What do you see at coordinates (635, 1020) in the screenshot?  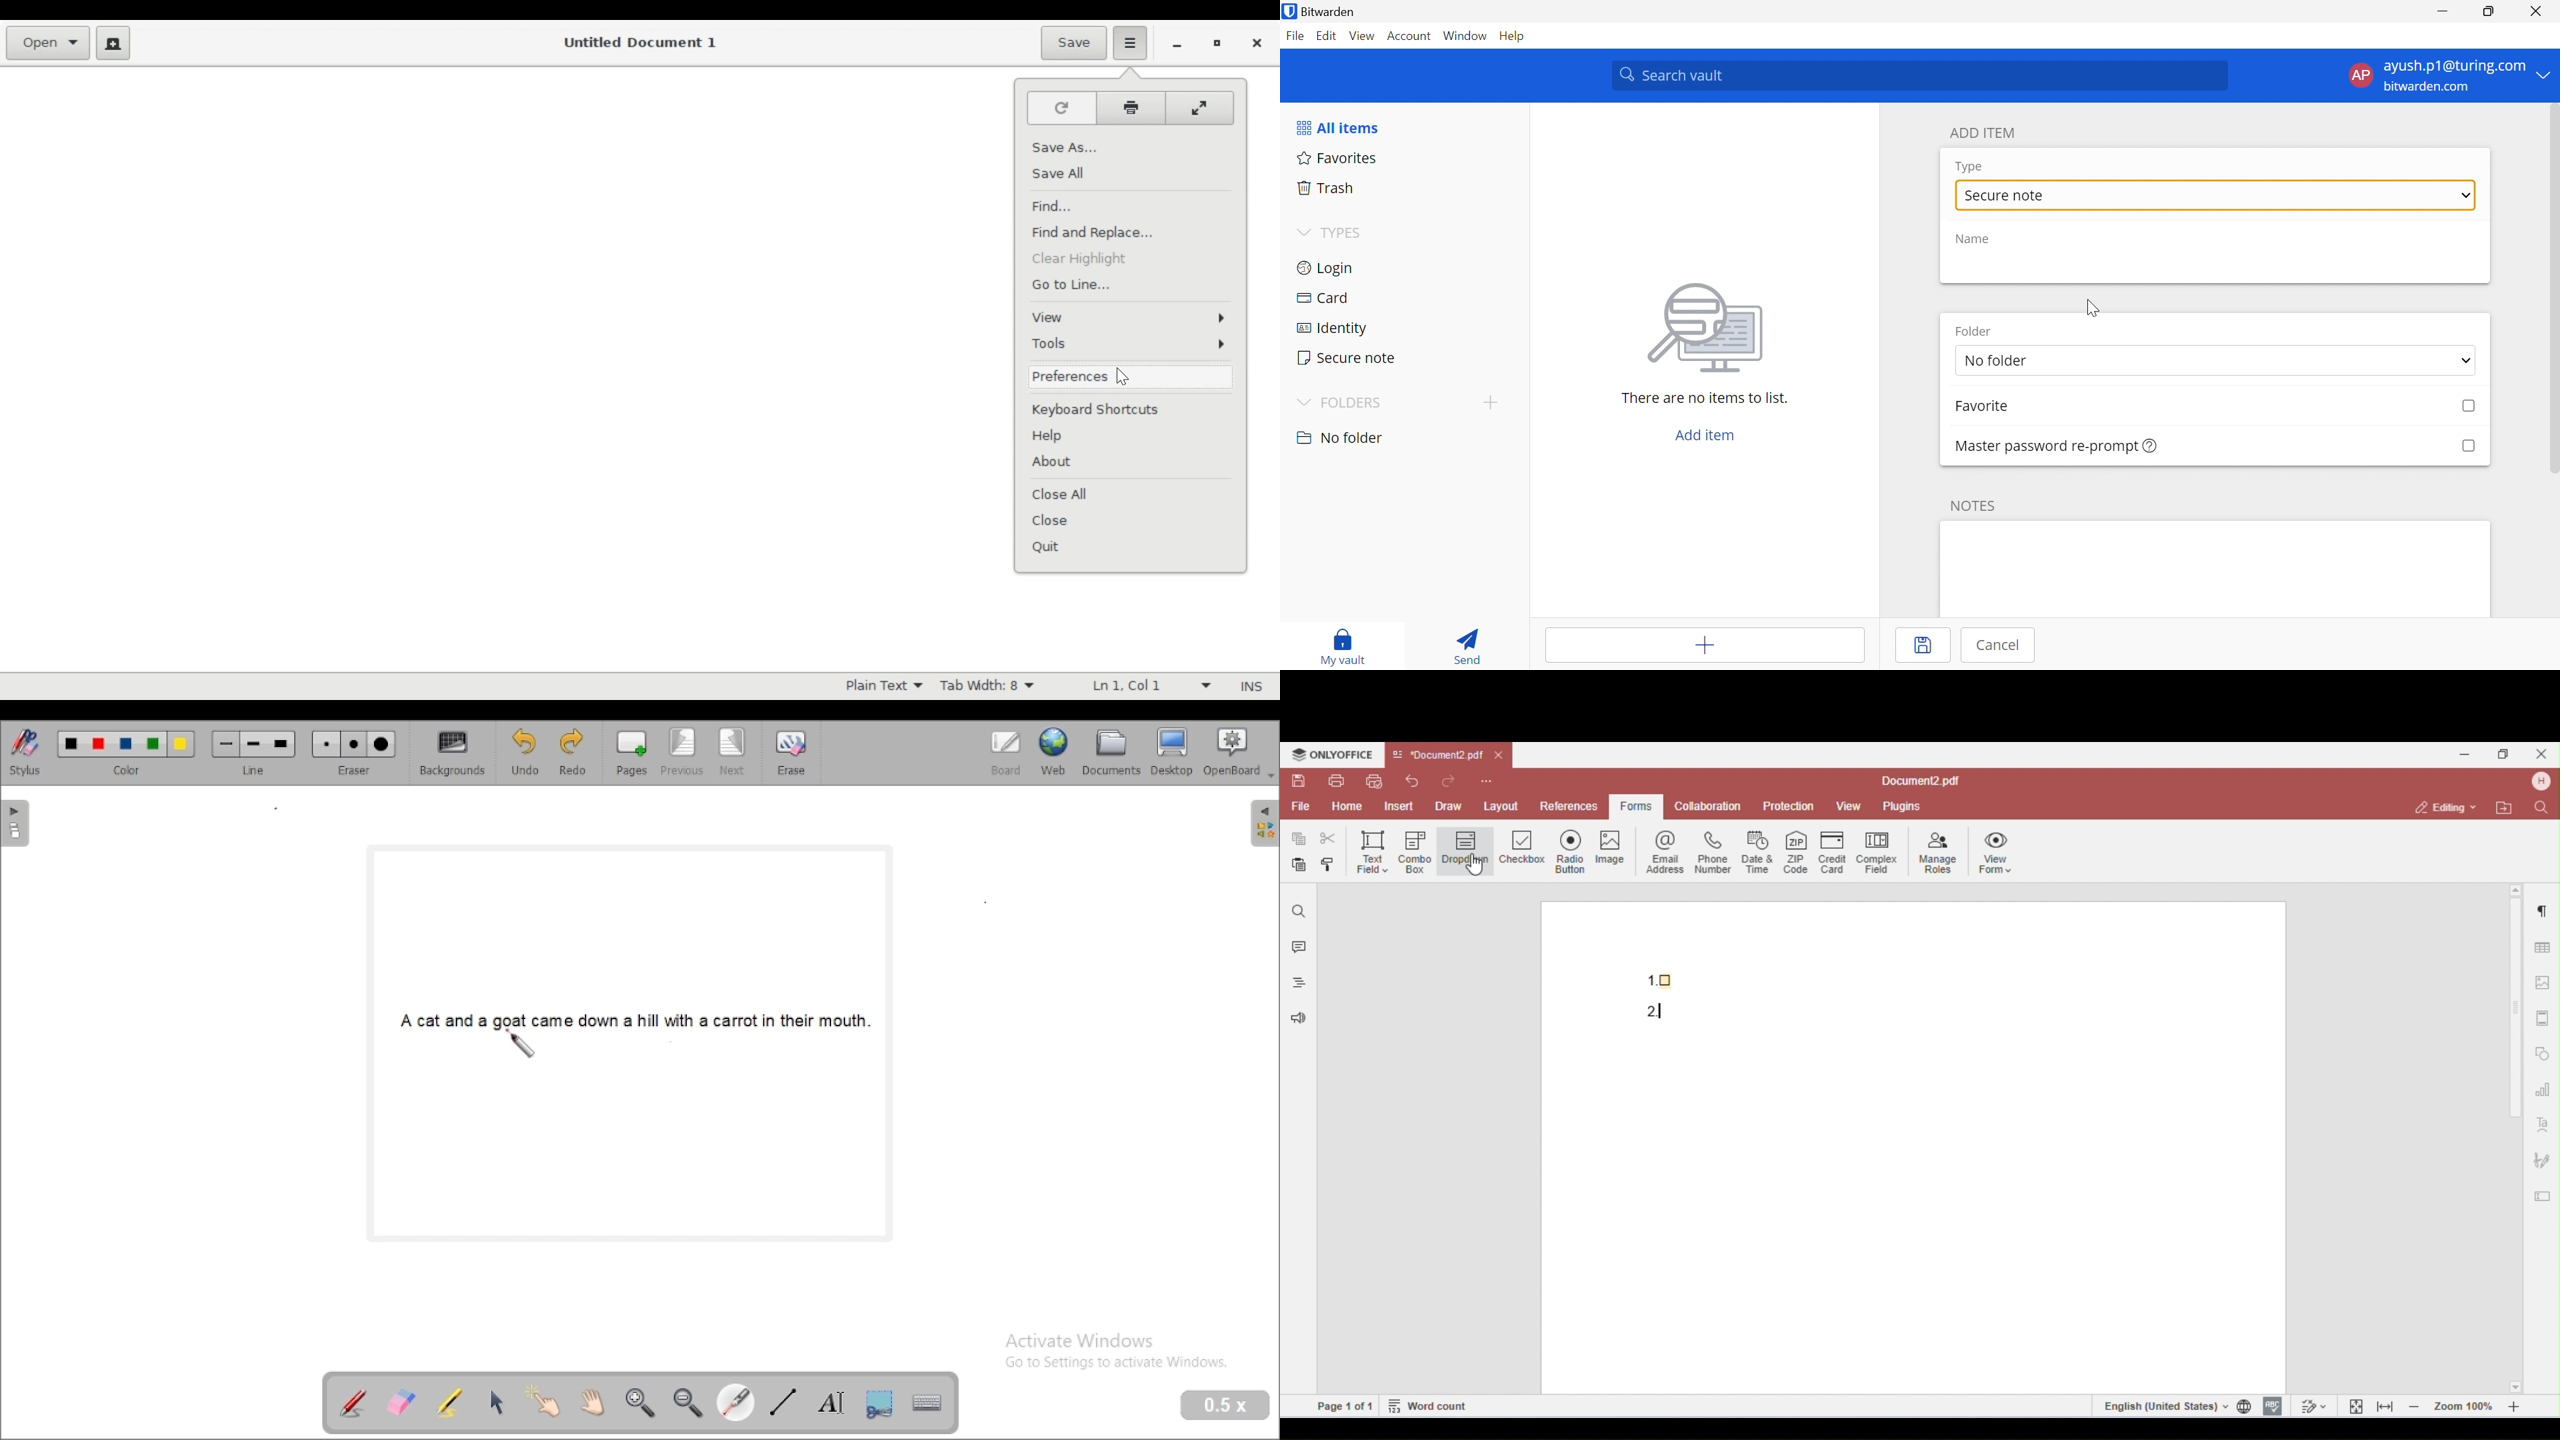 I see `A cat and a goat came down a hill with a carrot in their mouth.` at bounding box center [635, 1020].